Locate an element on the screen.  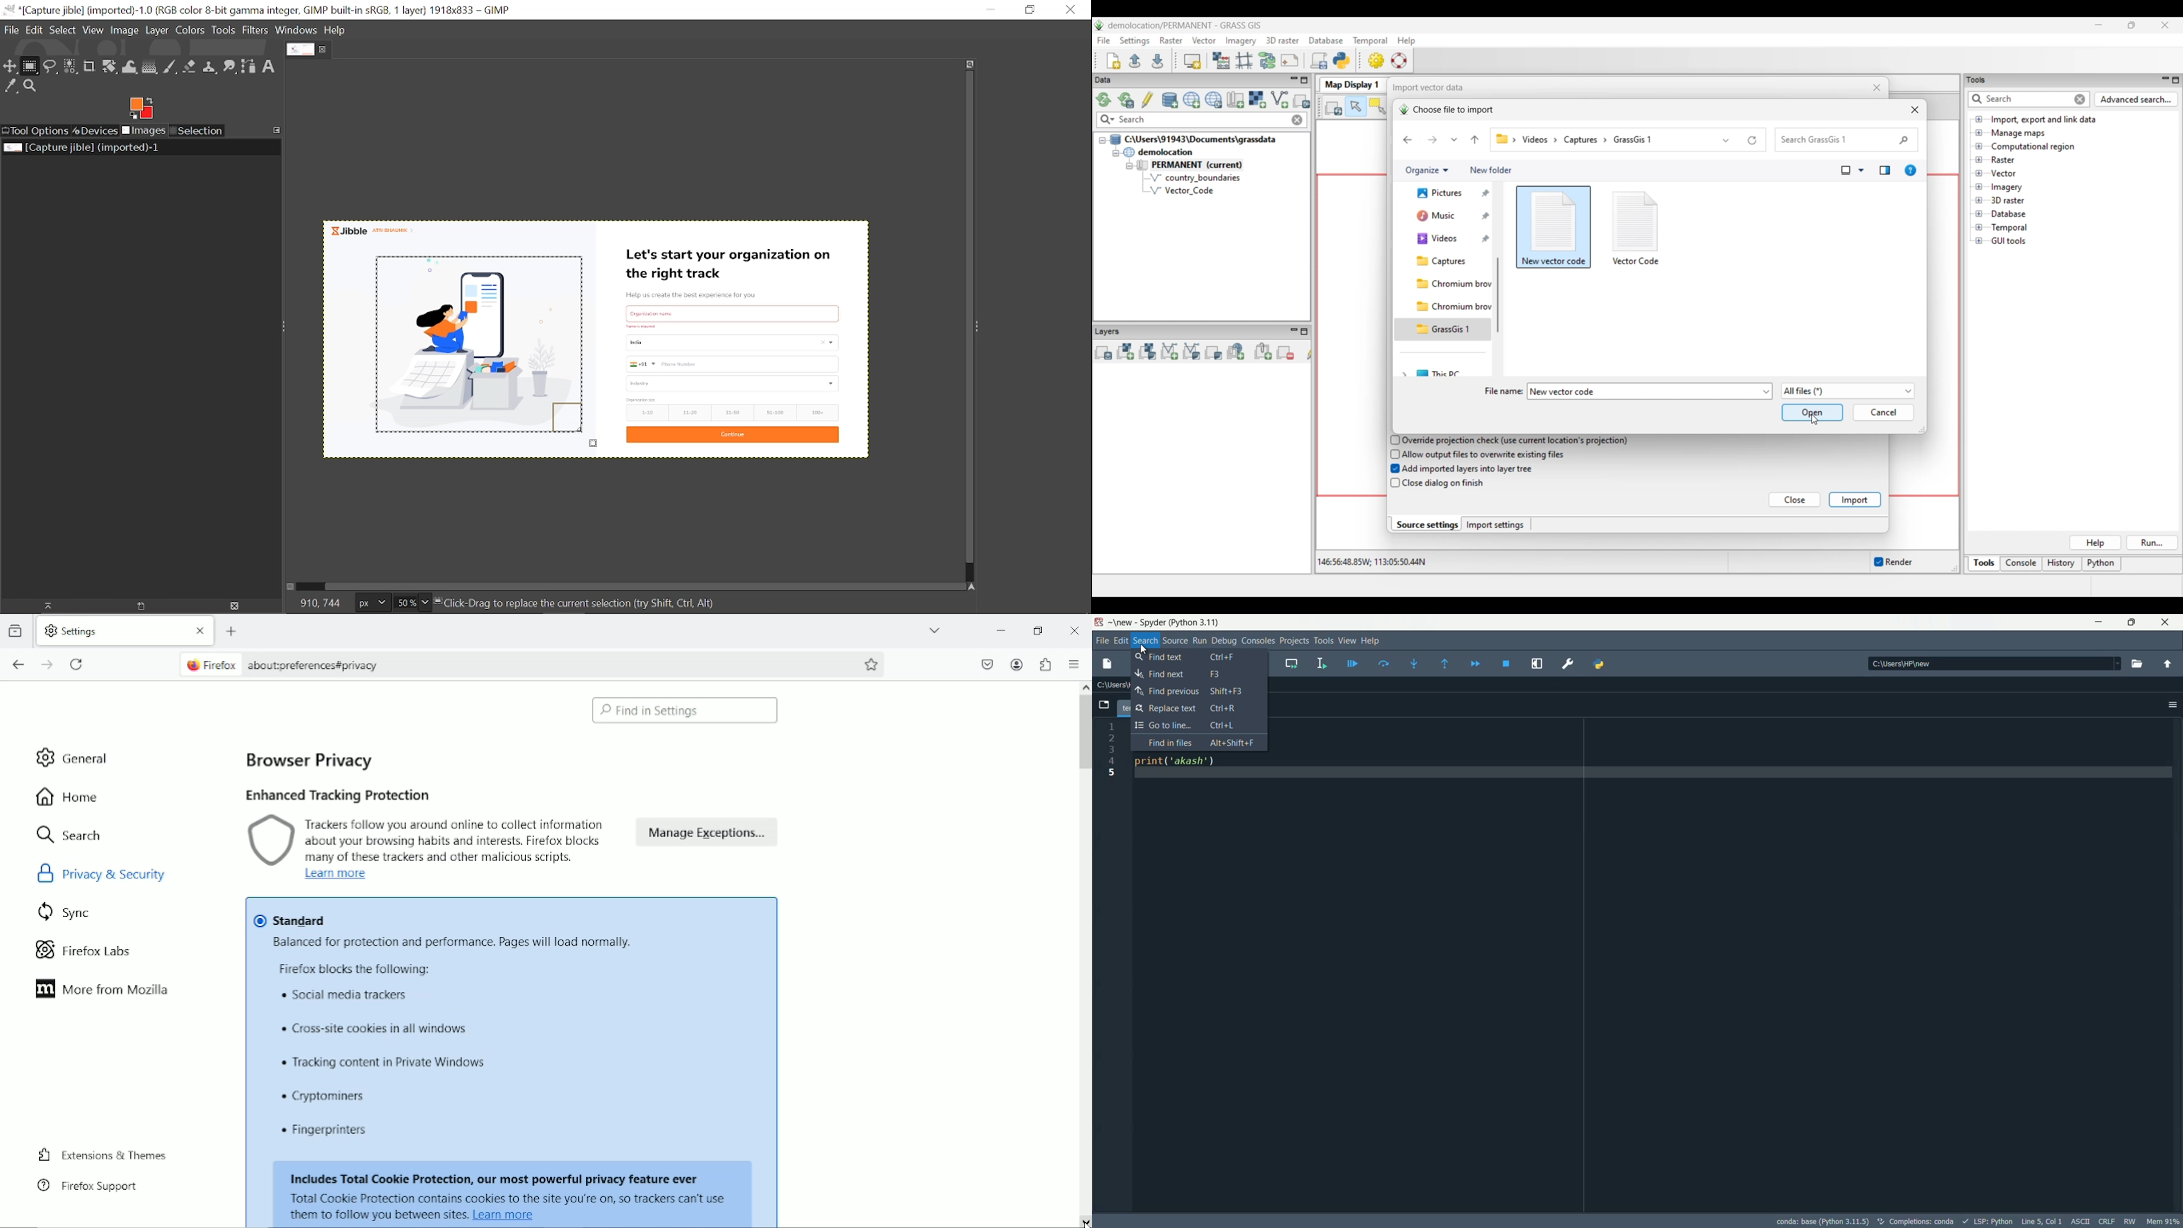
run selection is located at coordinates (1321, 663).